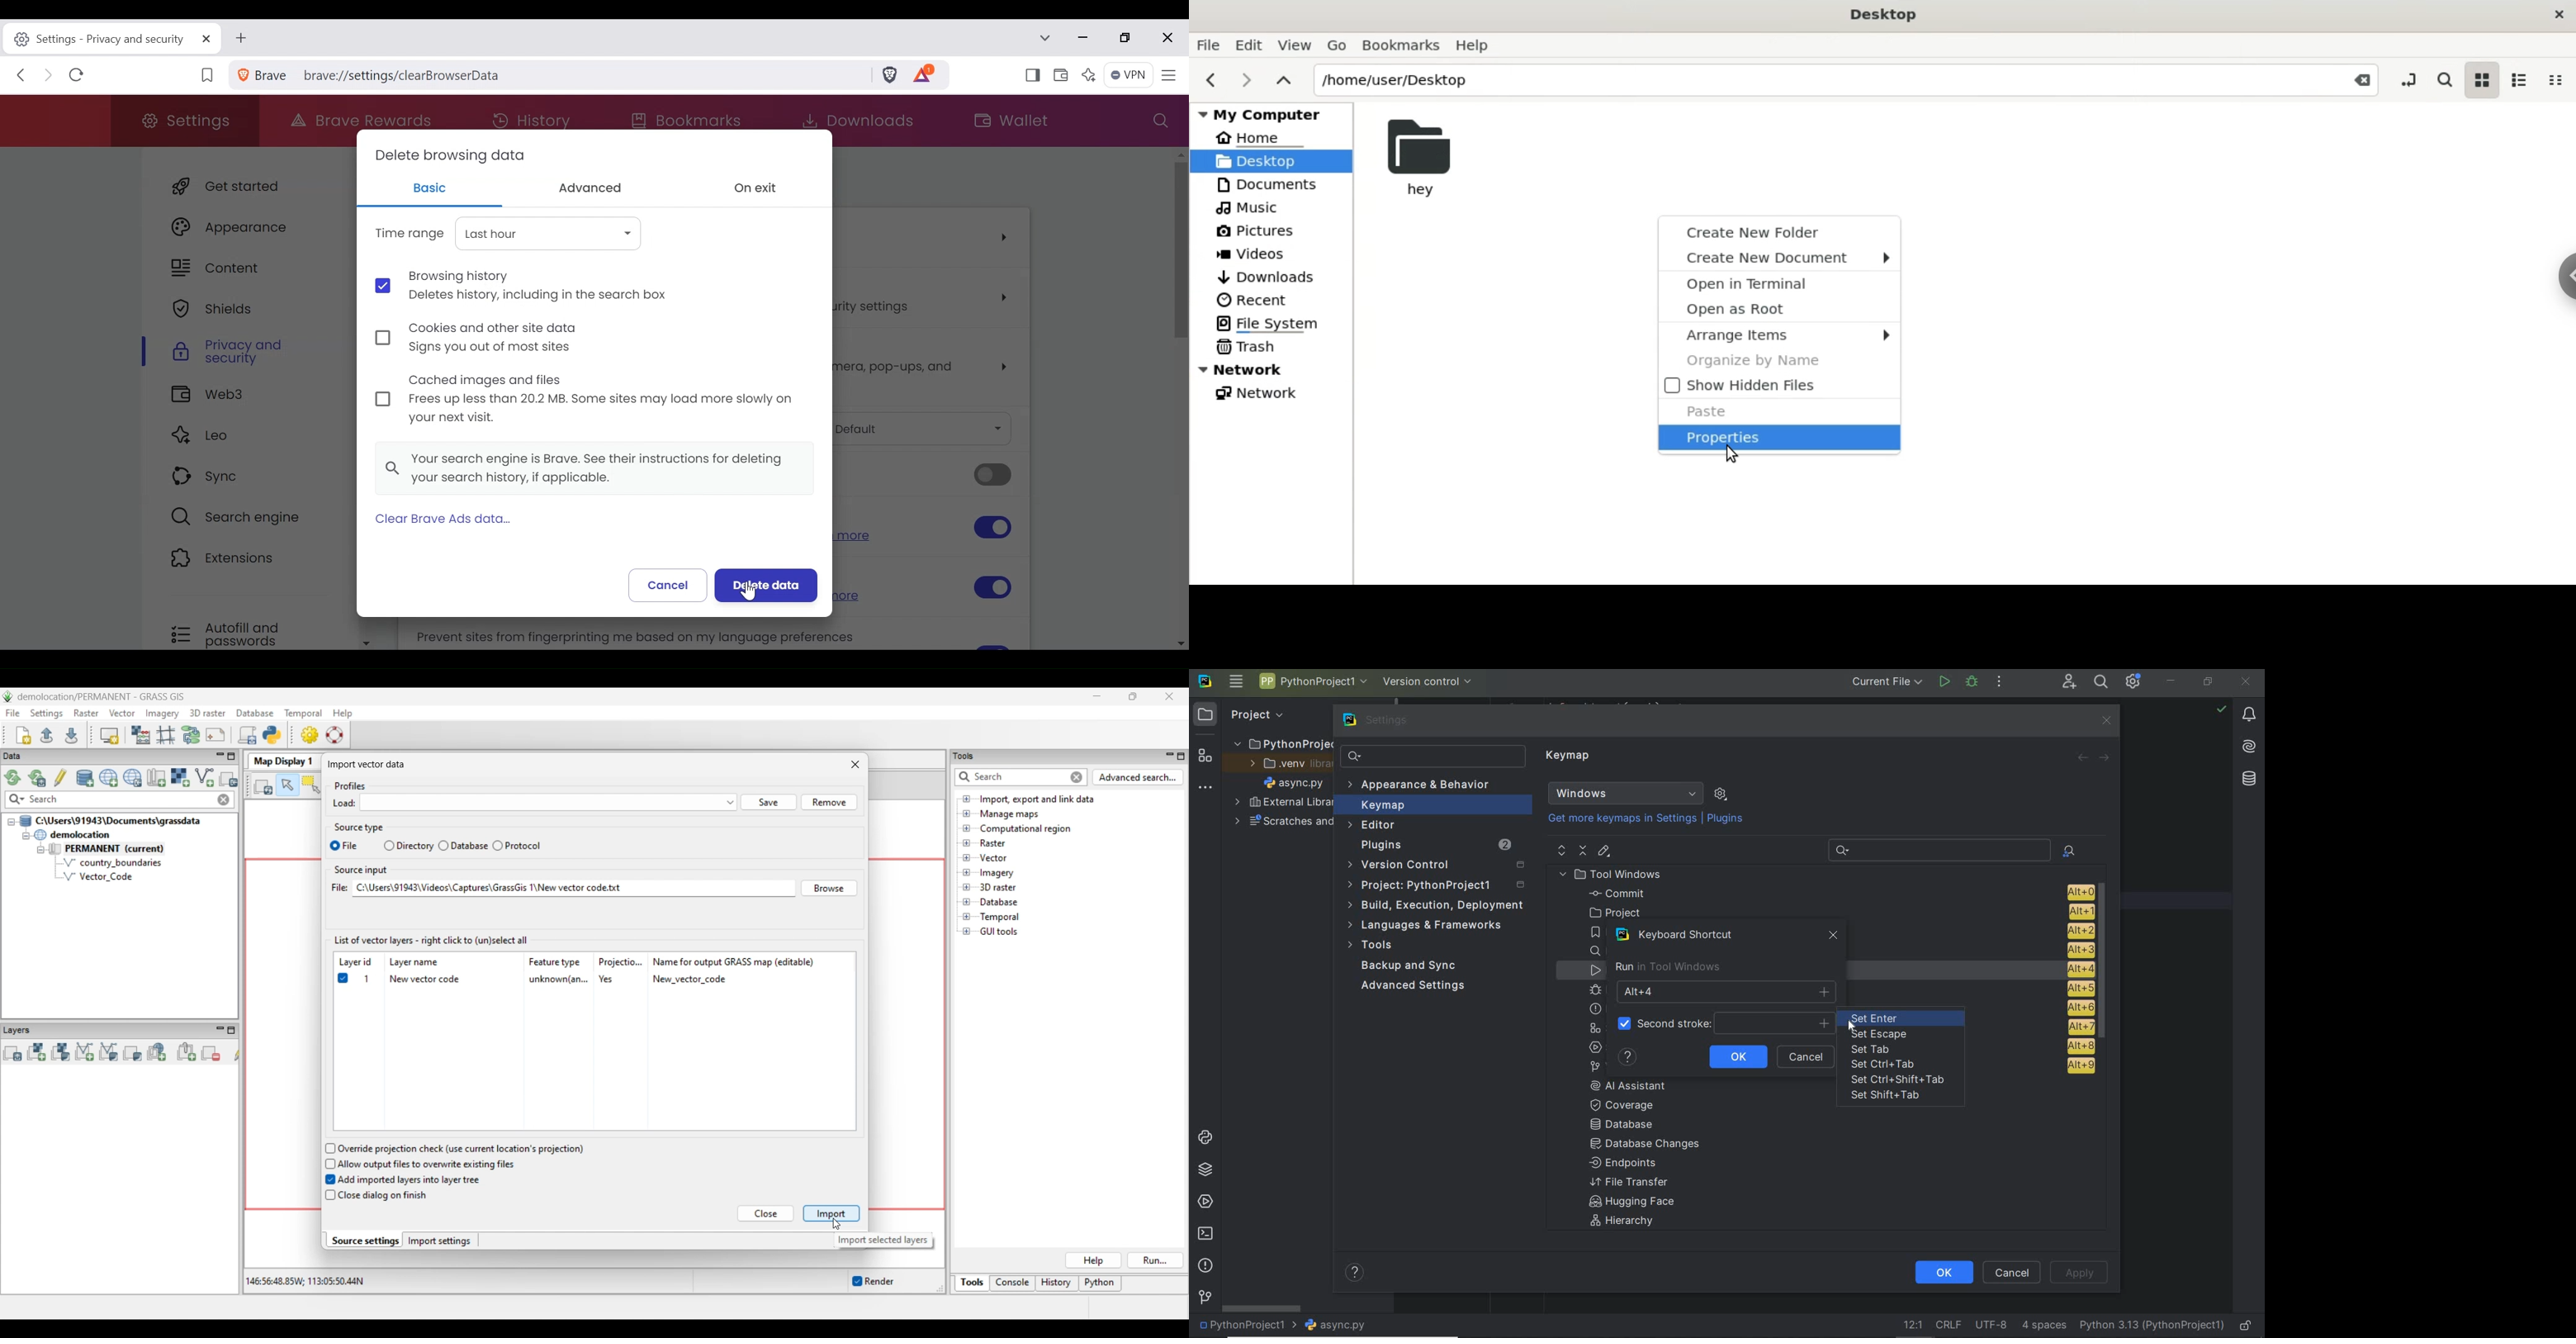 Image resolution: width=2576 pixels, height=1344 pixels. Describe the element at coordinates (1781, 257) in the screenshot. I see `create new document` at that location.